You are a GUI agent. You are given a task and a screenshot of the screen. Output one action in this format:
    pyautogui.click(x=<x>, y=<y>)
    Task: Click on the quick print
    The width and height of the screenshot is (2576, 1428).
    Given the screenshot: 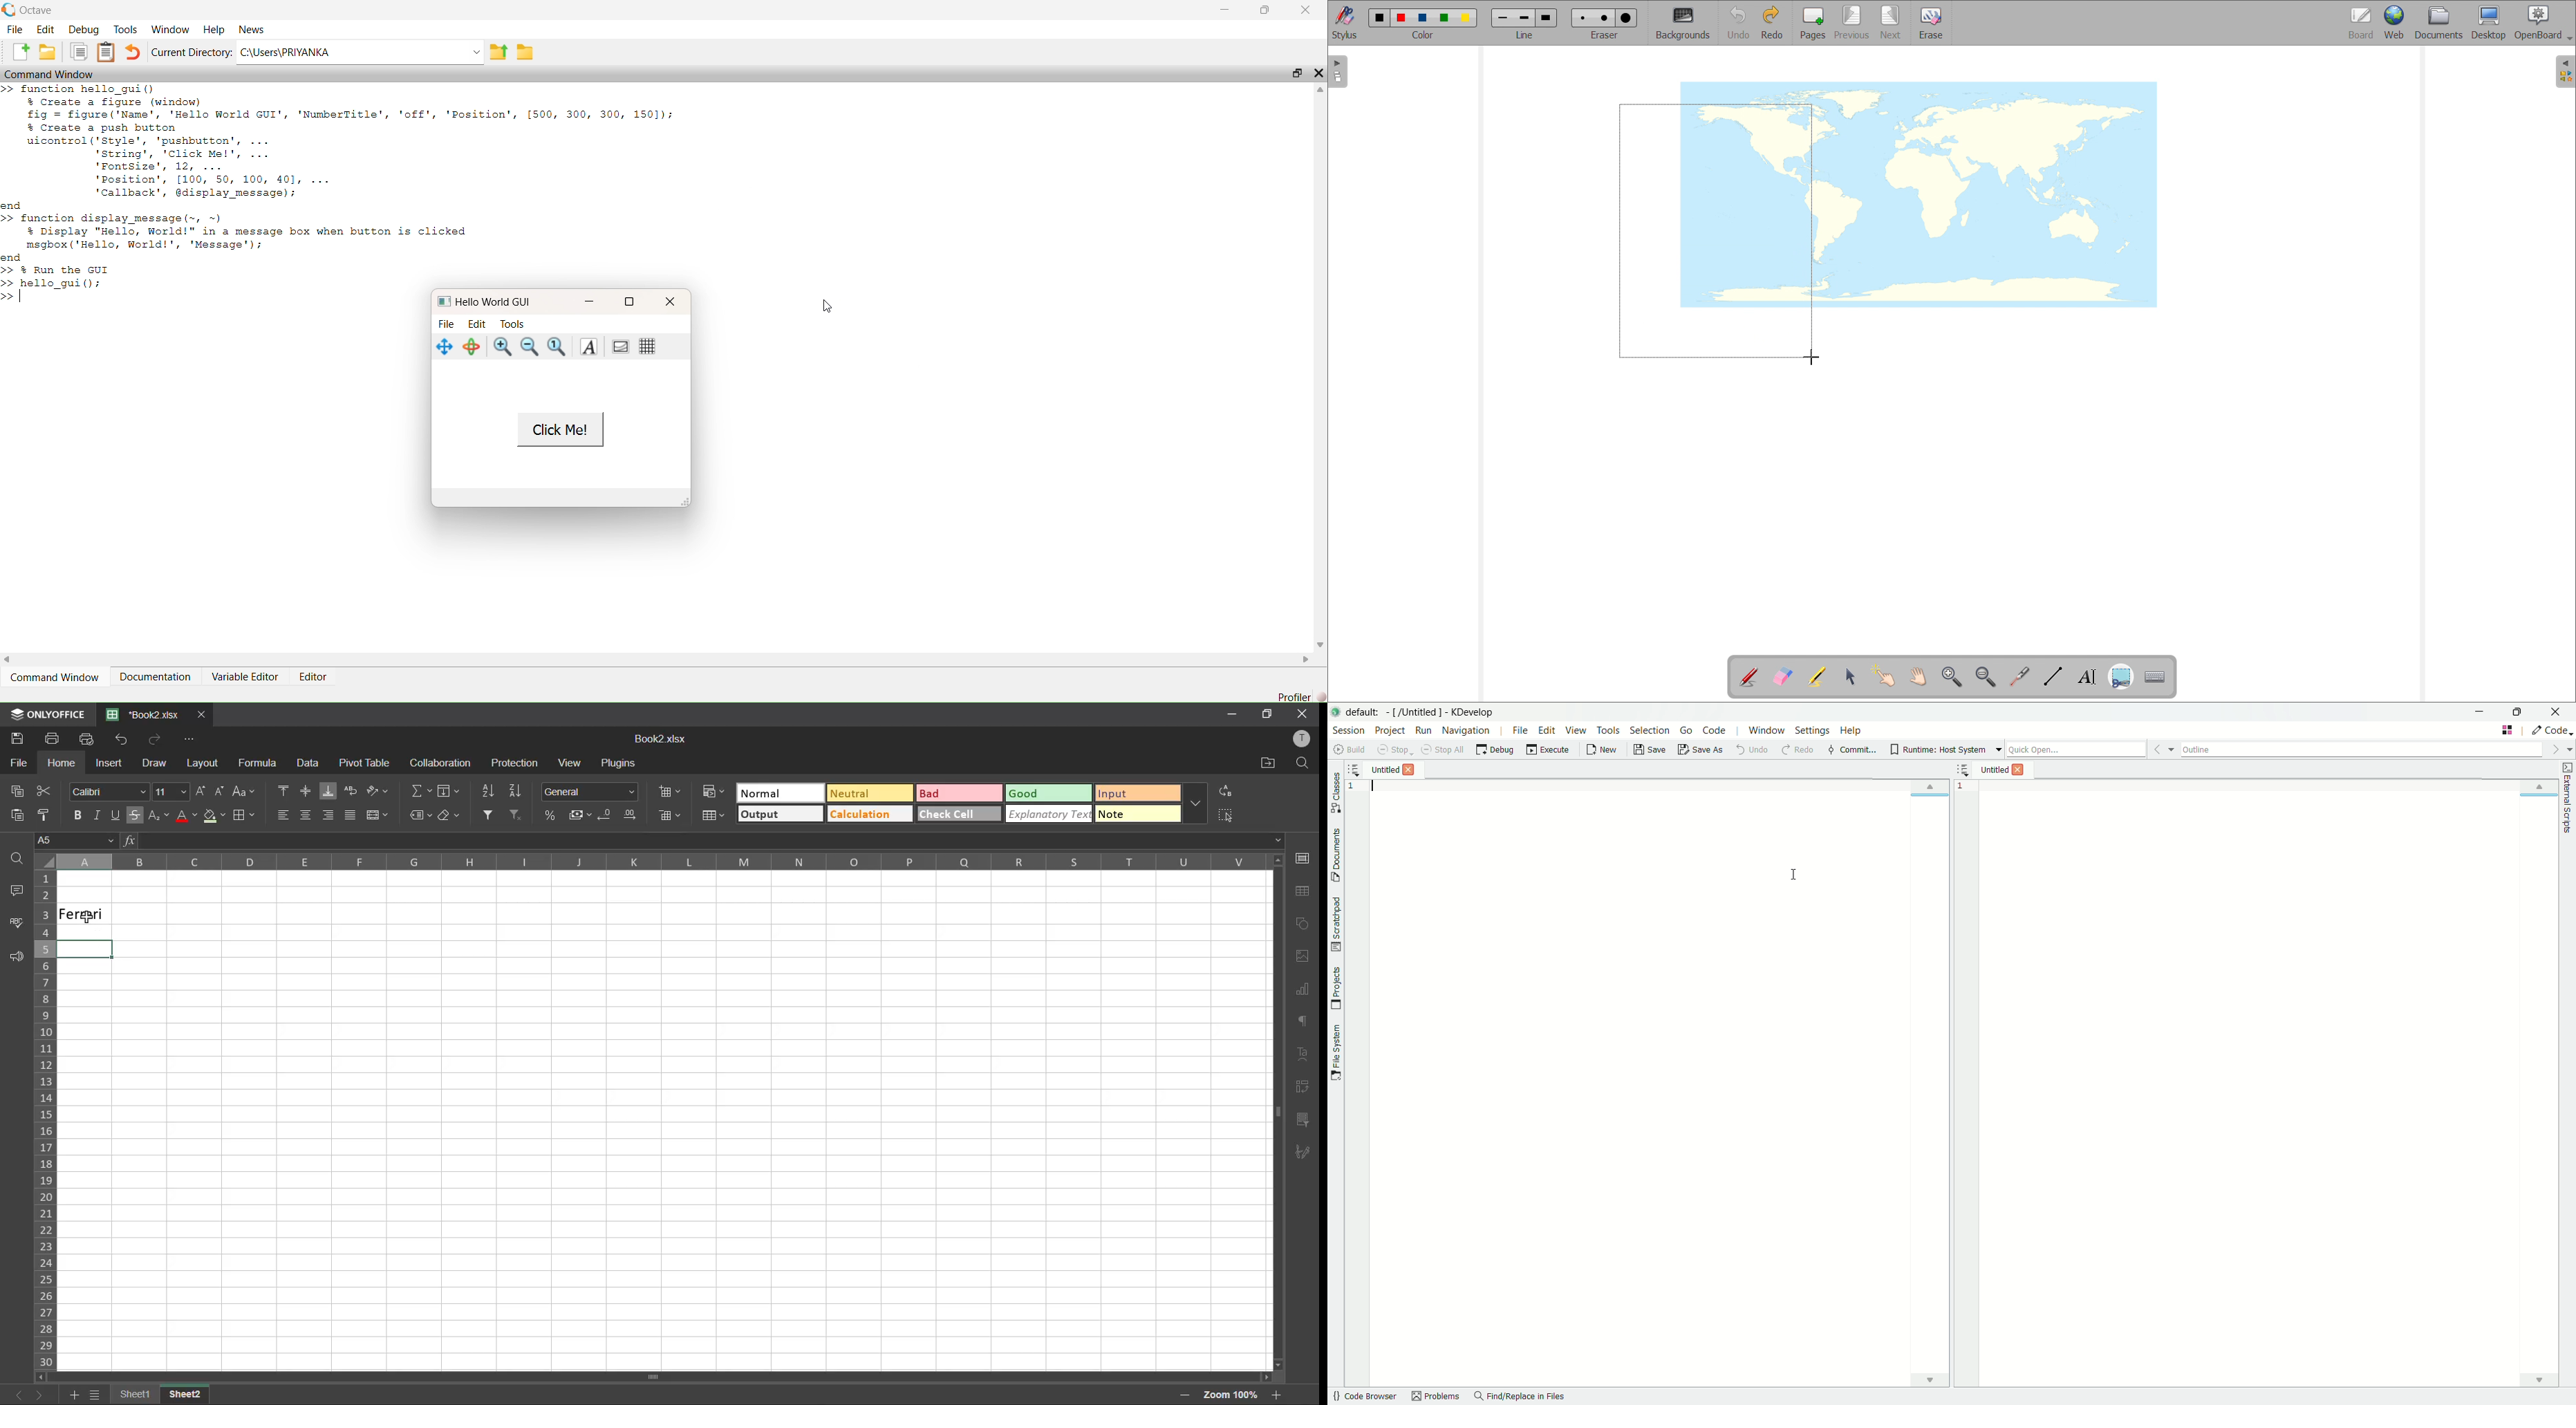 What is the action you would take?
    pyautogui.click(x=85, y=739)
    